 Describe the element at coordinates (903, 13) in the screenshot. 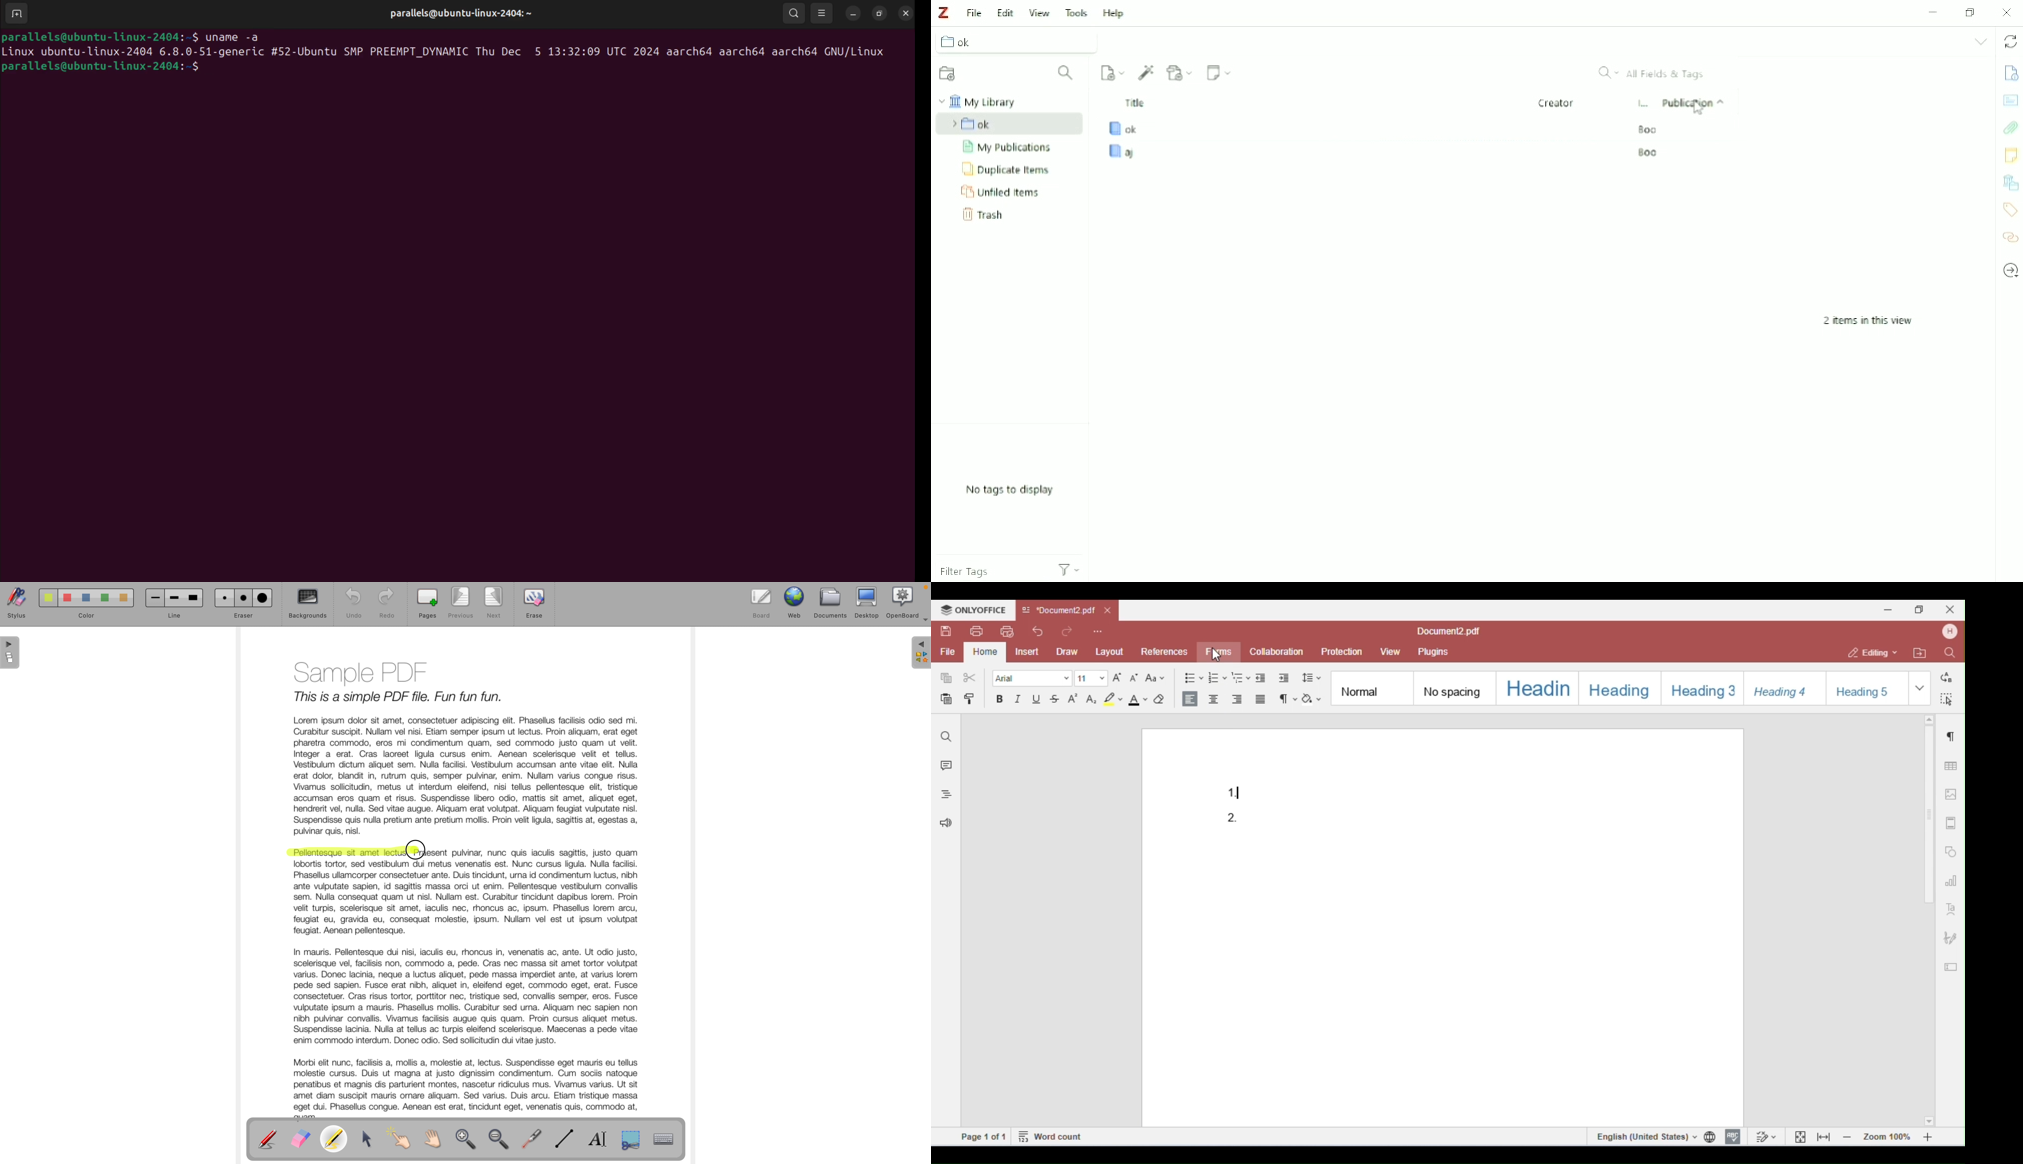

I see `close` at that location.